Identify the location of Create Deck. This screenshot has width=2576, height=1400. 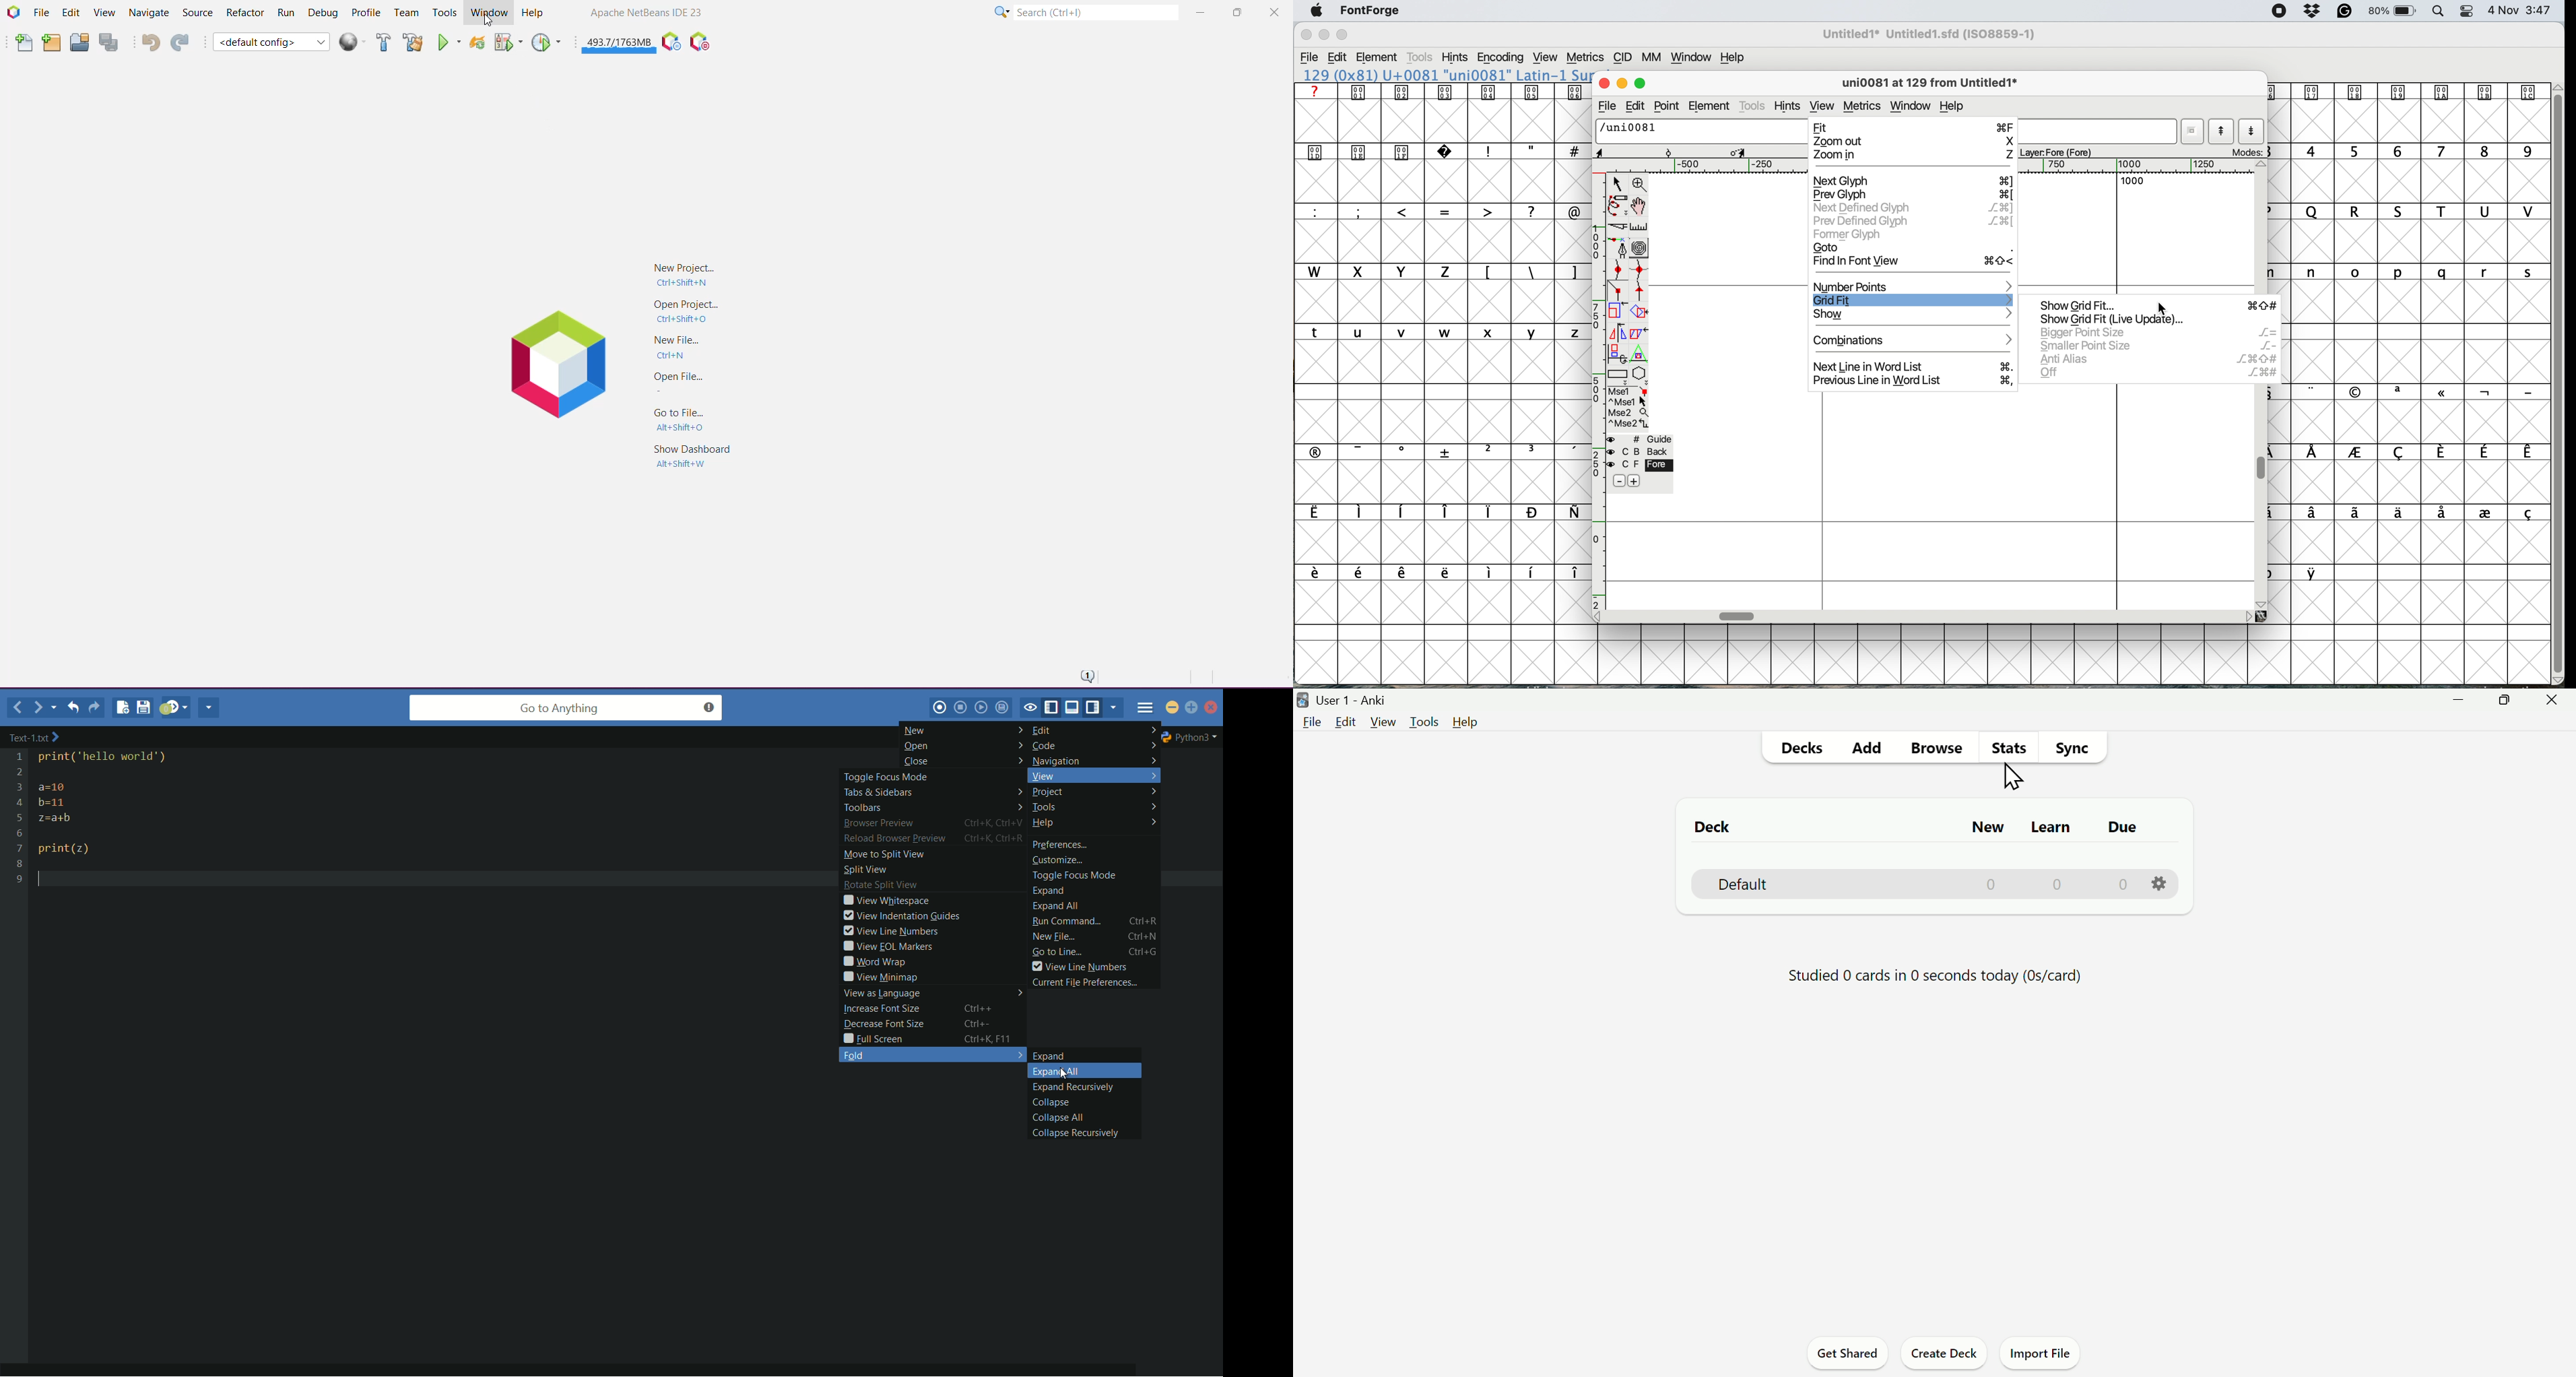
(1949, 1355).